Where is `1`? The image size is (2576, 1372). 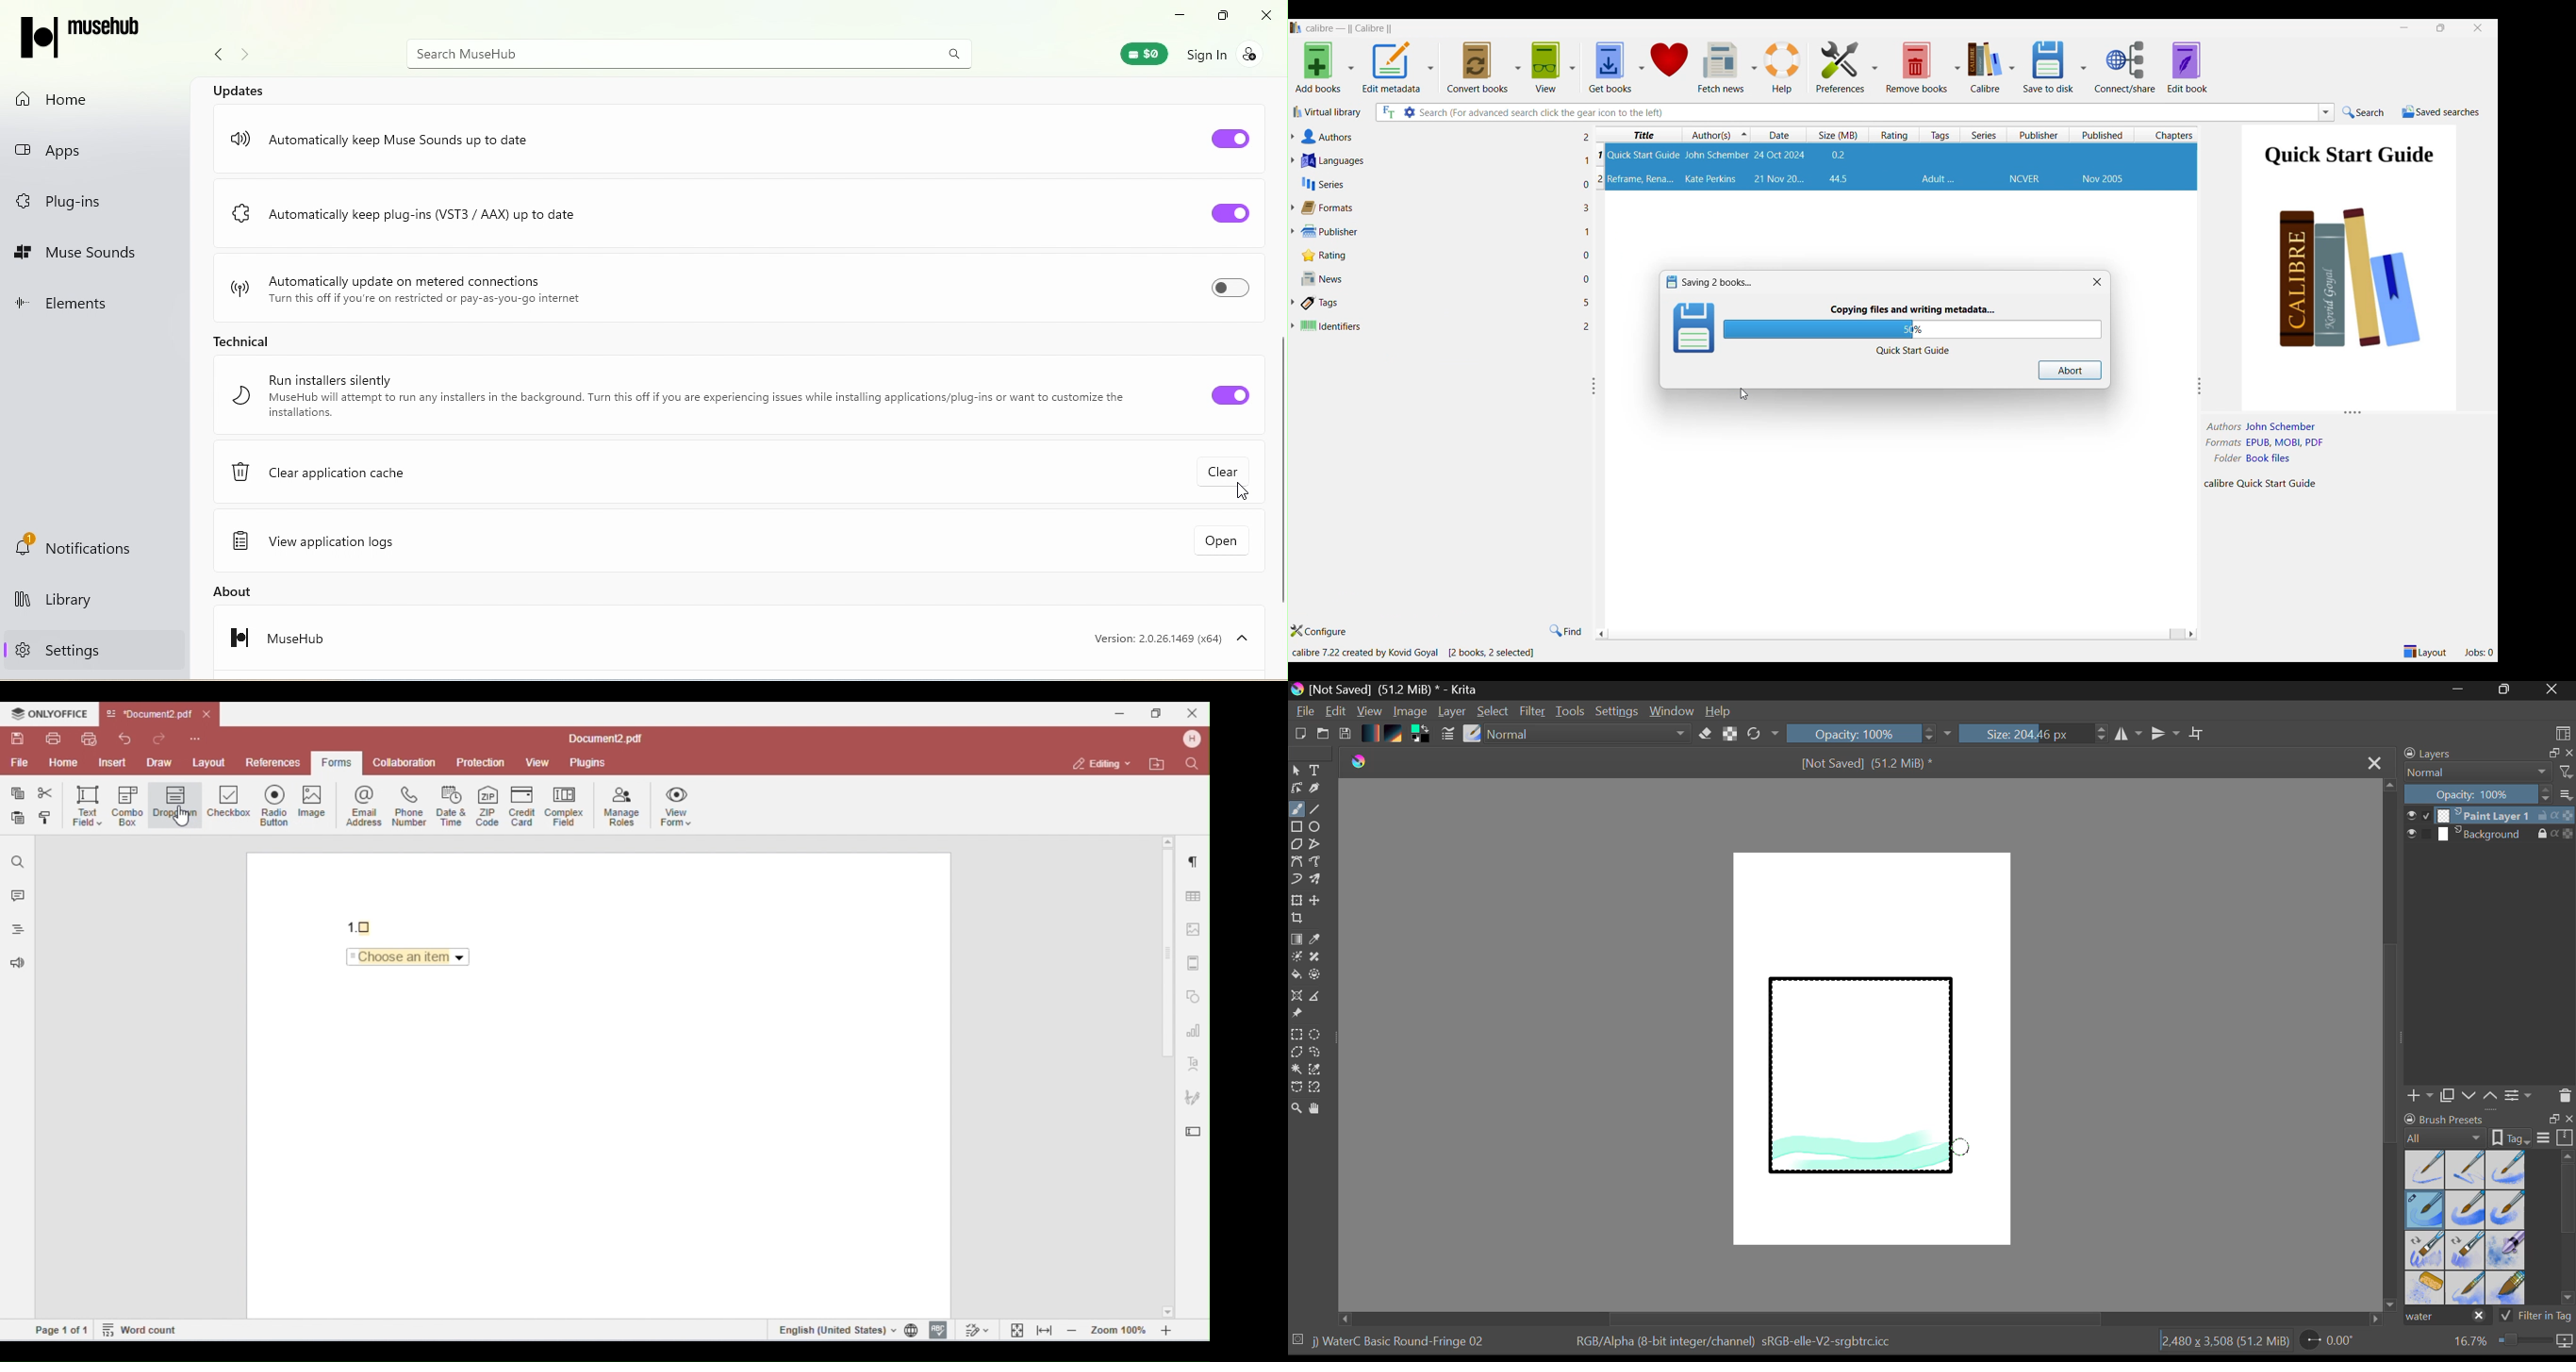
1 is located at coordinates (1601, 157).